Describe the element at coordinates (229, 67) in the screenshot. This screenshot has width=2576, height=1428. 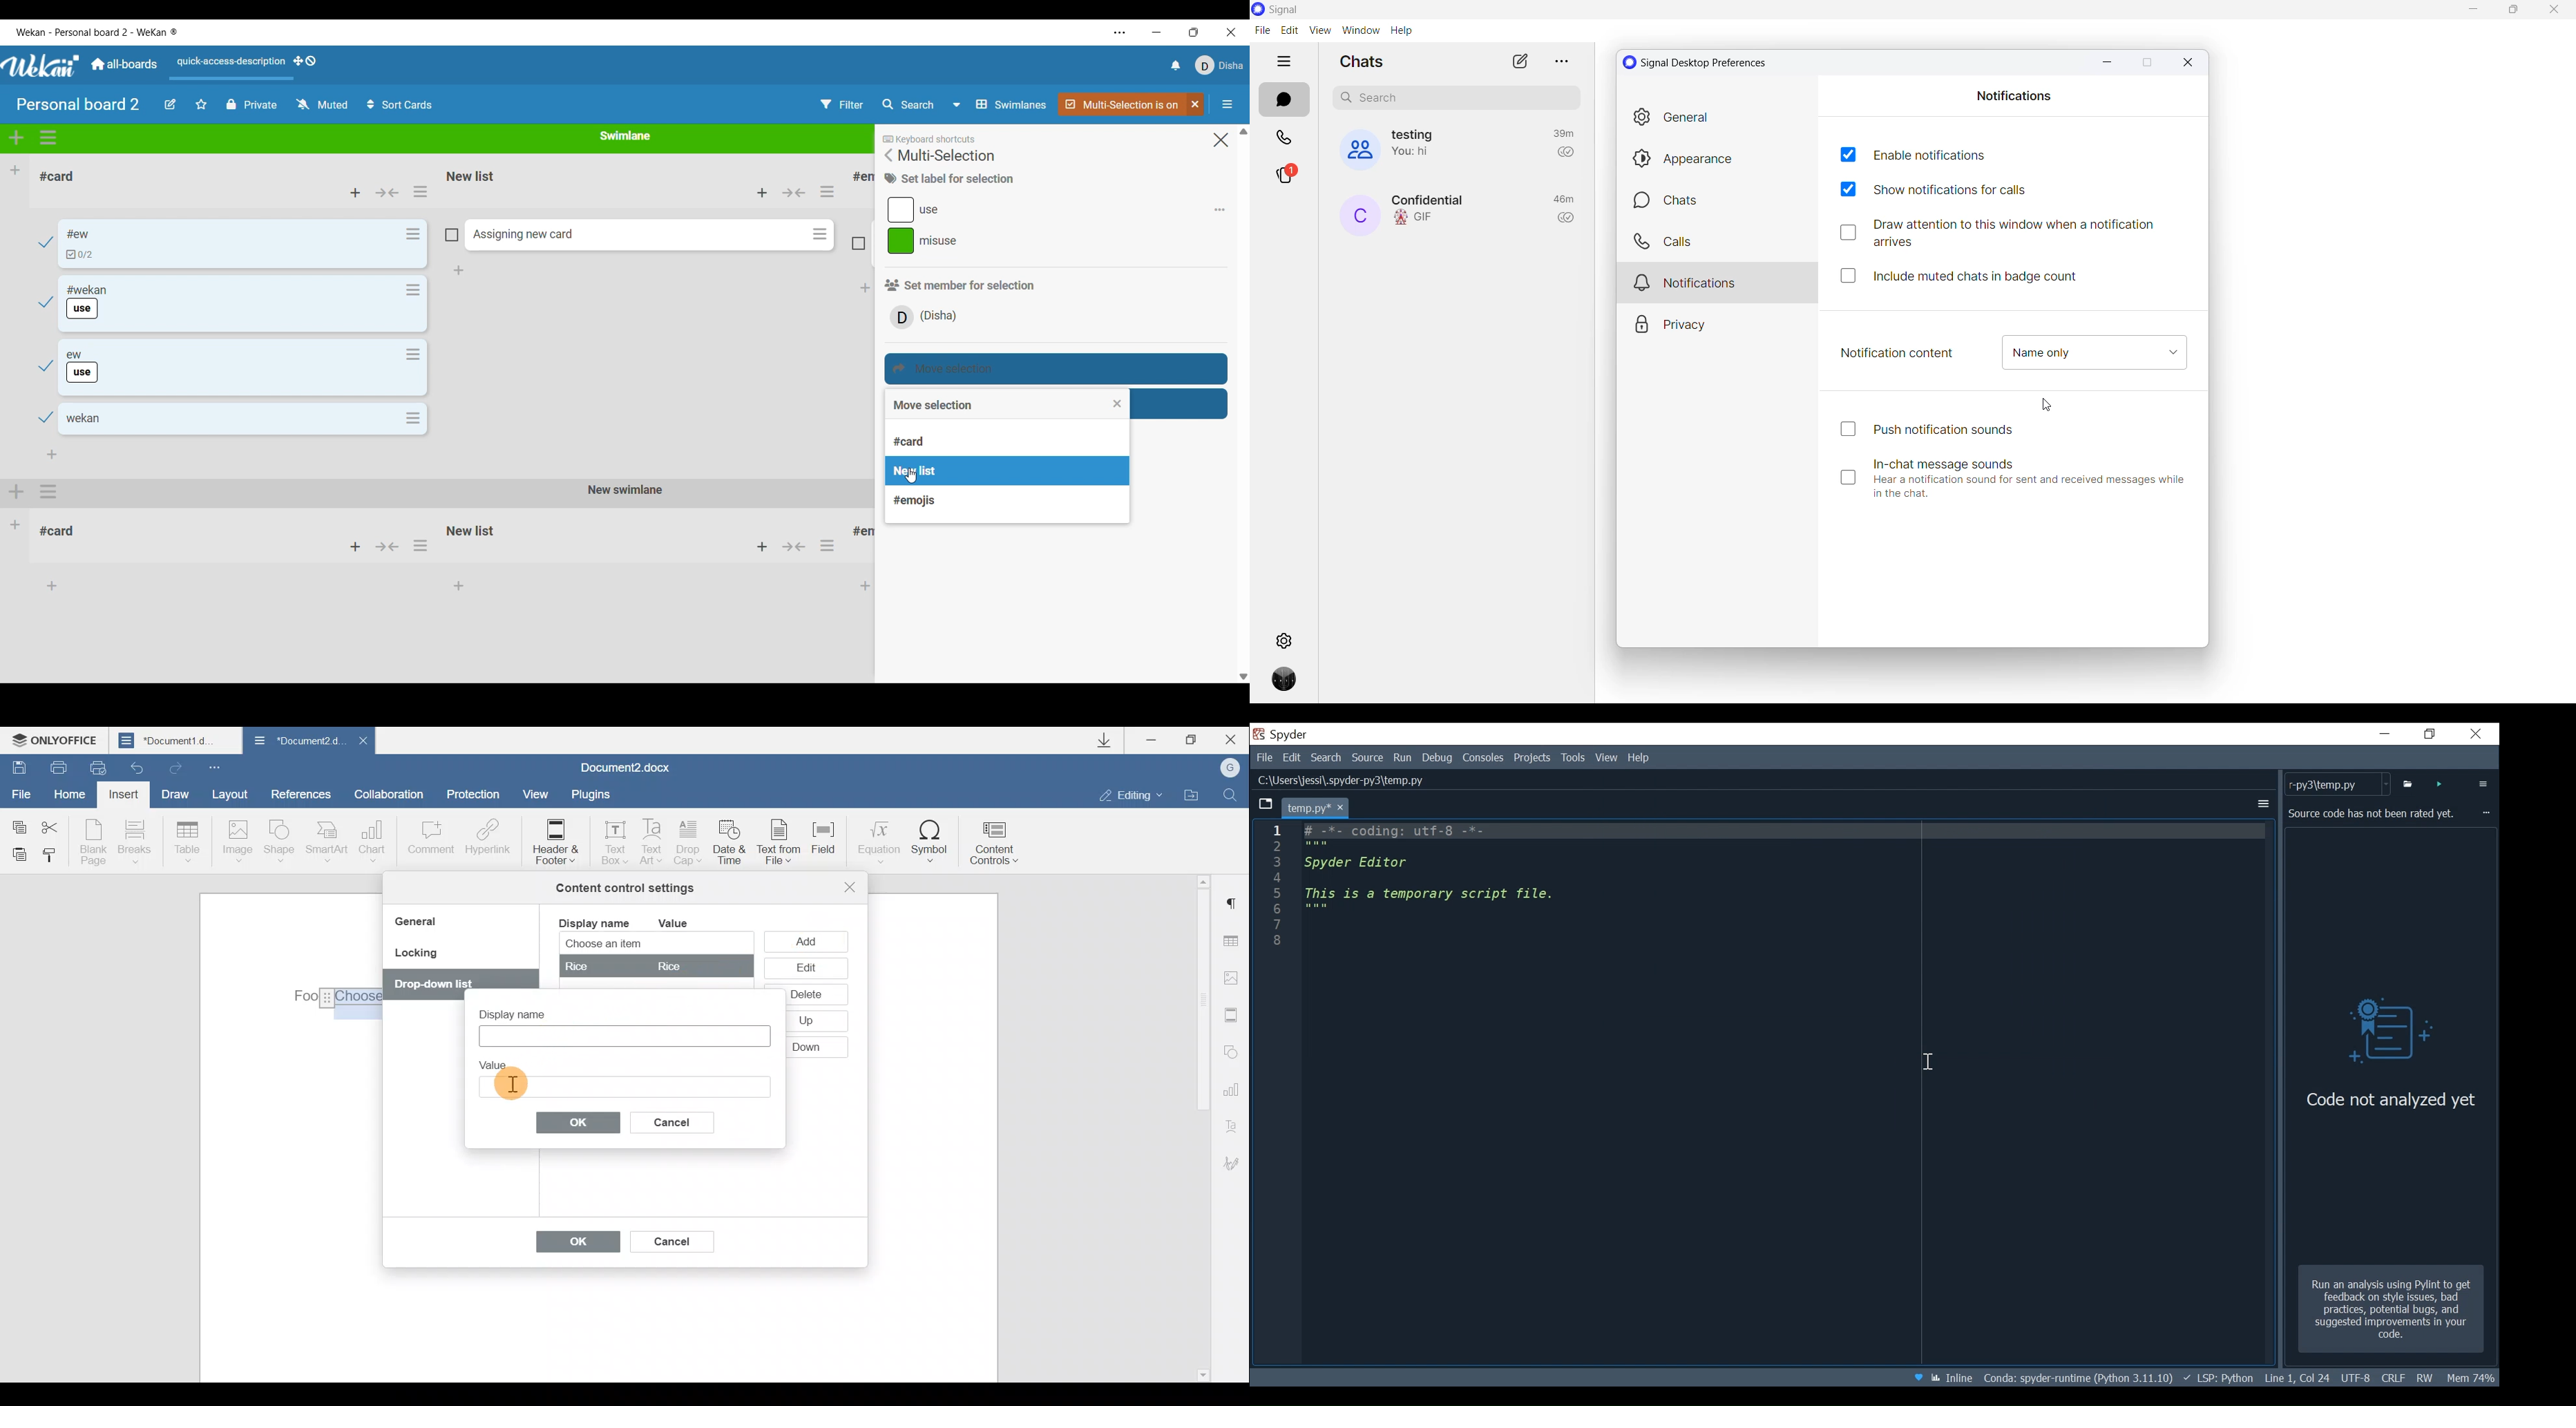
I see `Quick access description` at that location.